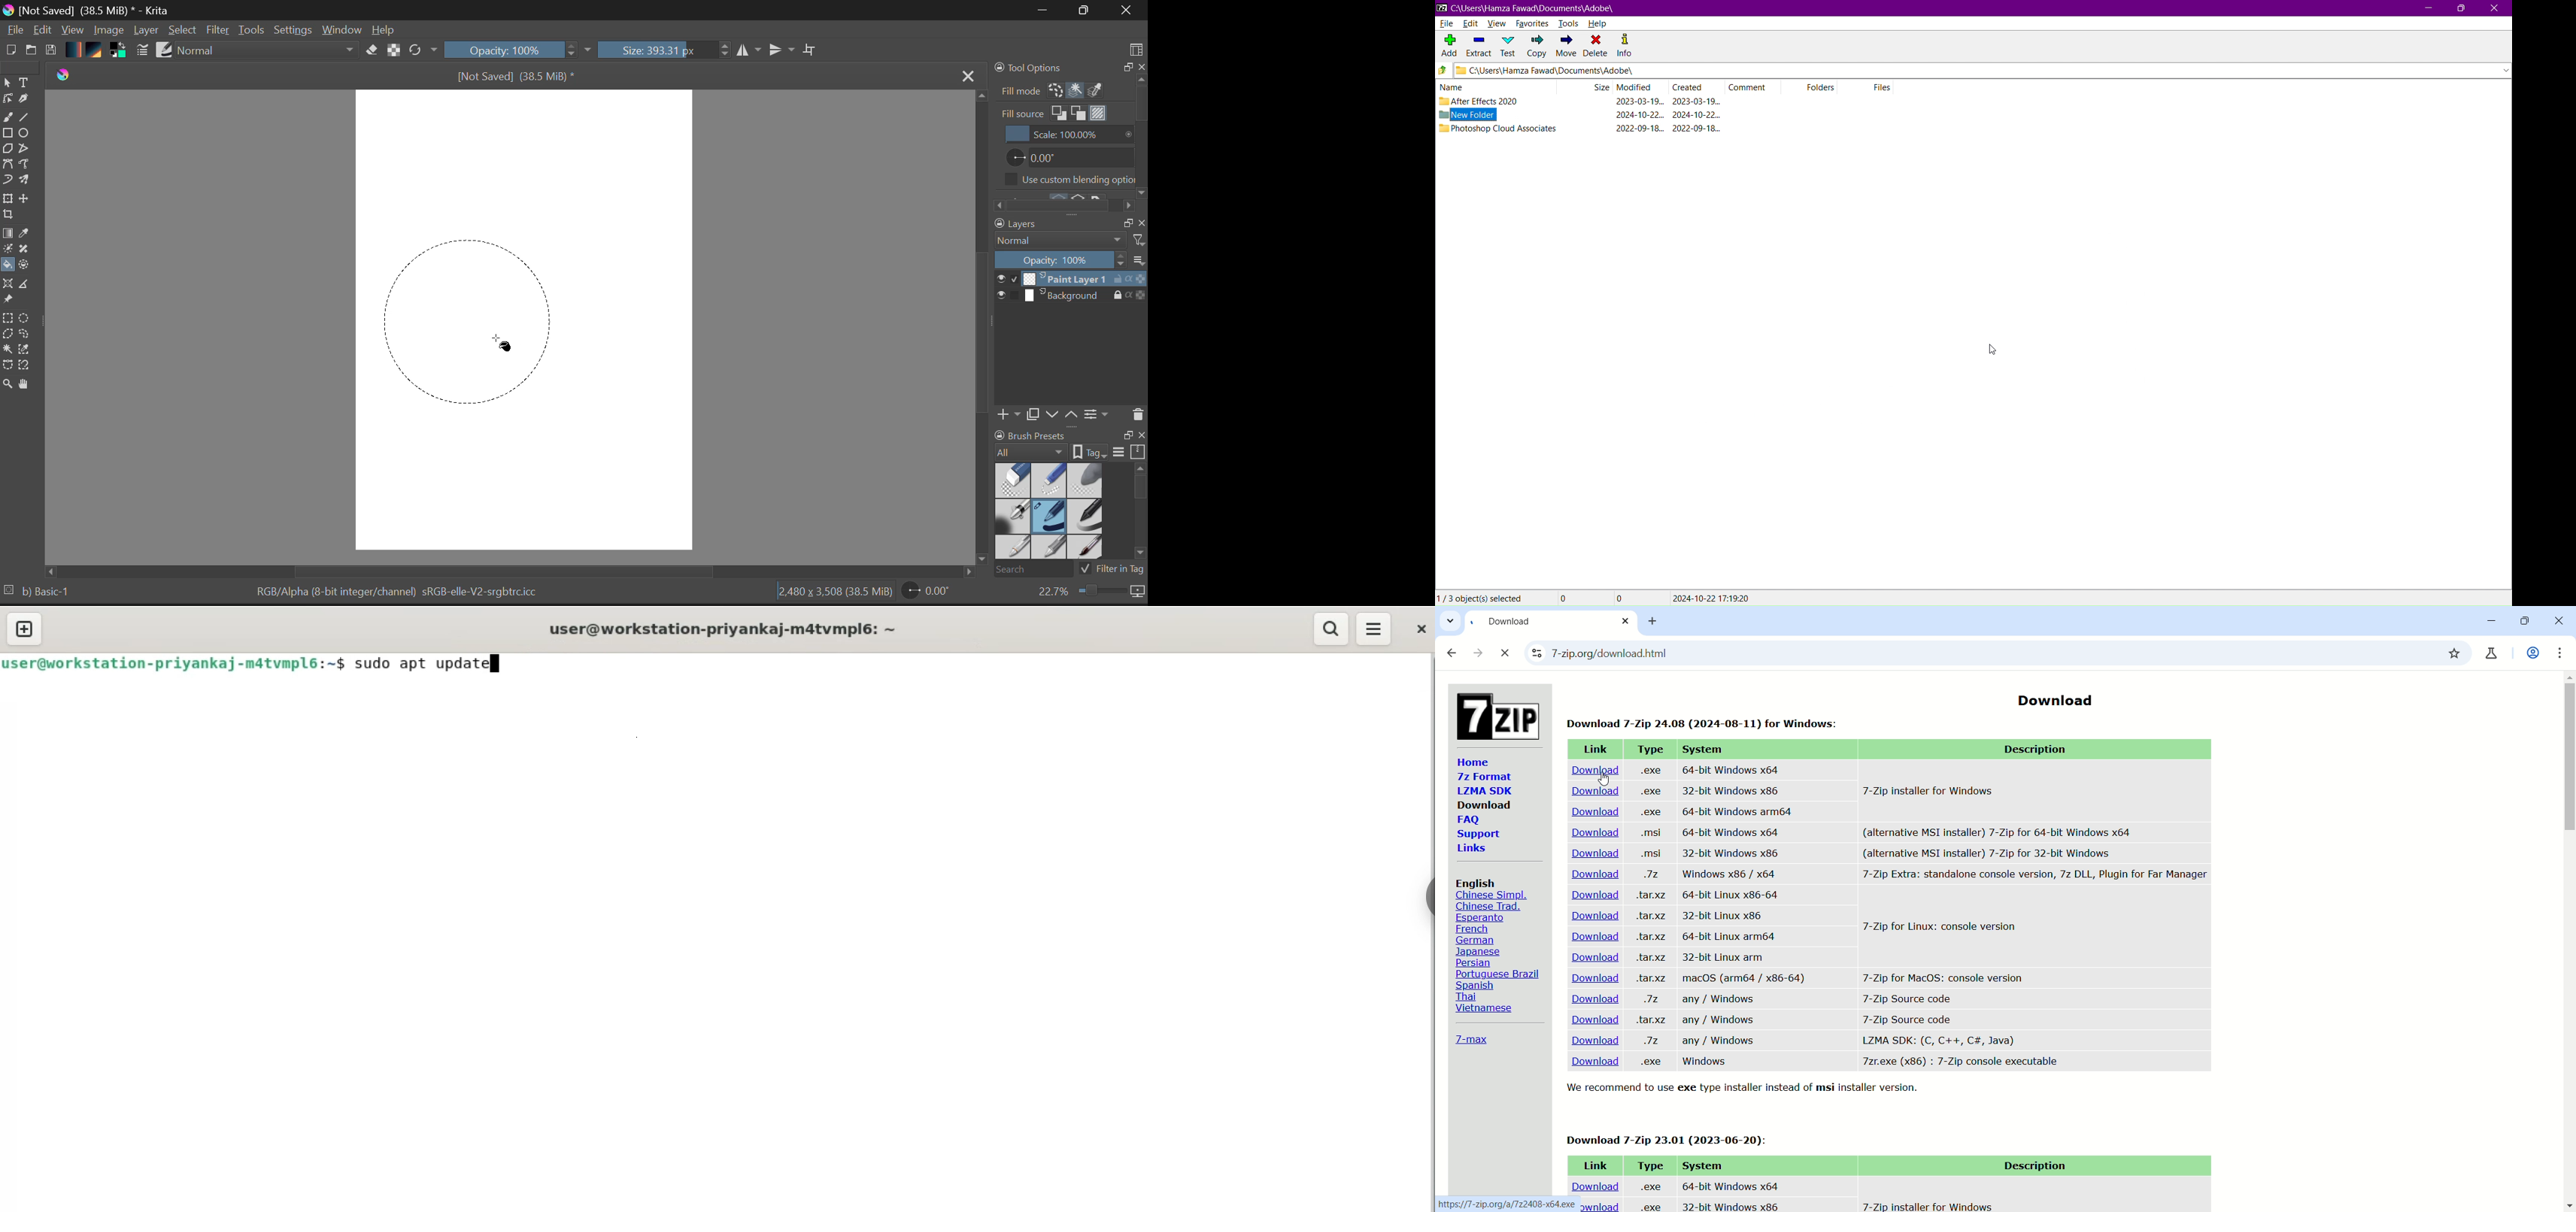 Image resolution: width=2576 pixels, height=1232 pixels. Describe the element at coordinates (2531, 655) in the screenshot. I see `work` at that location.